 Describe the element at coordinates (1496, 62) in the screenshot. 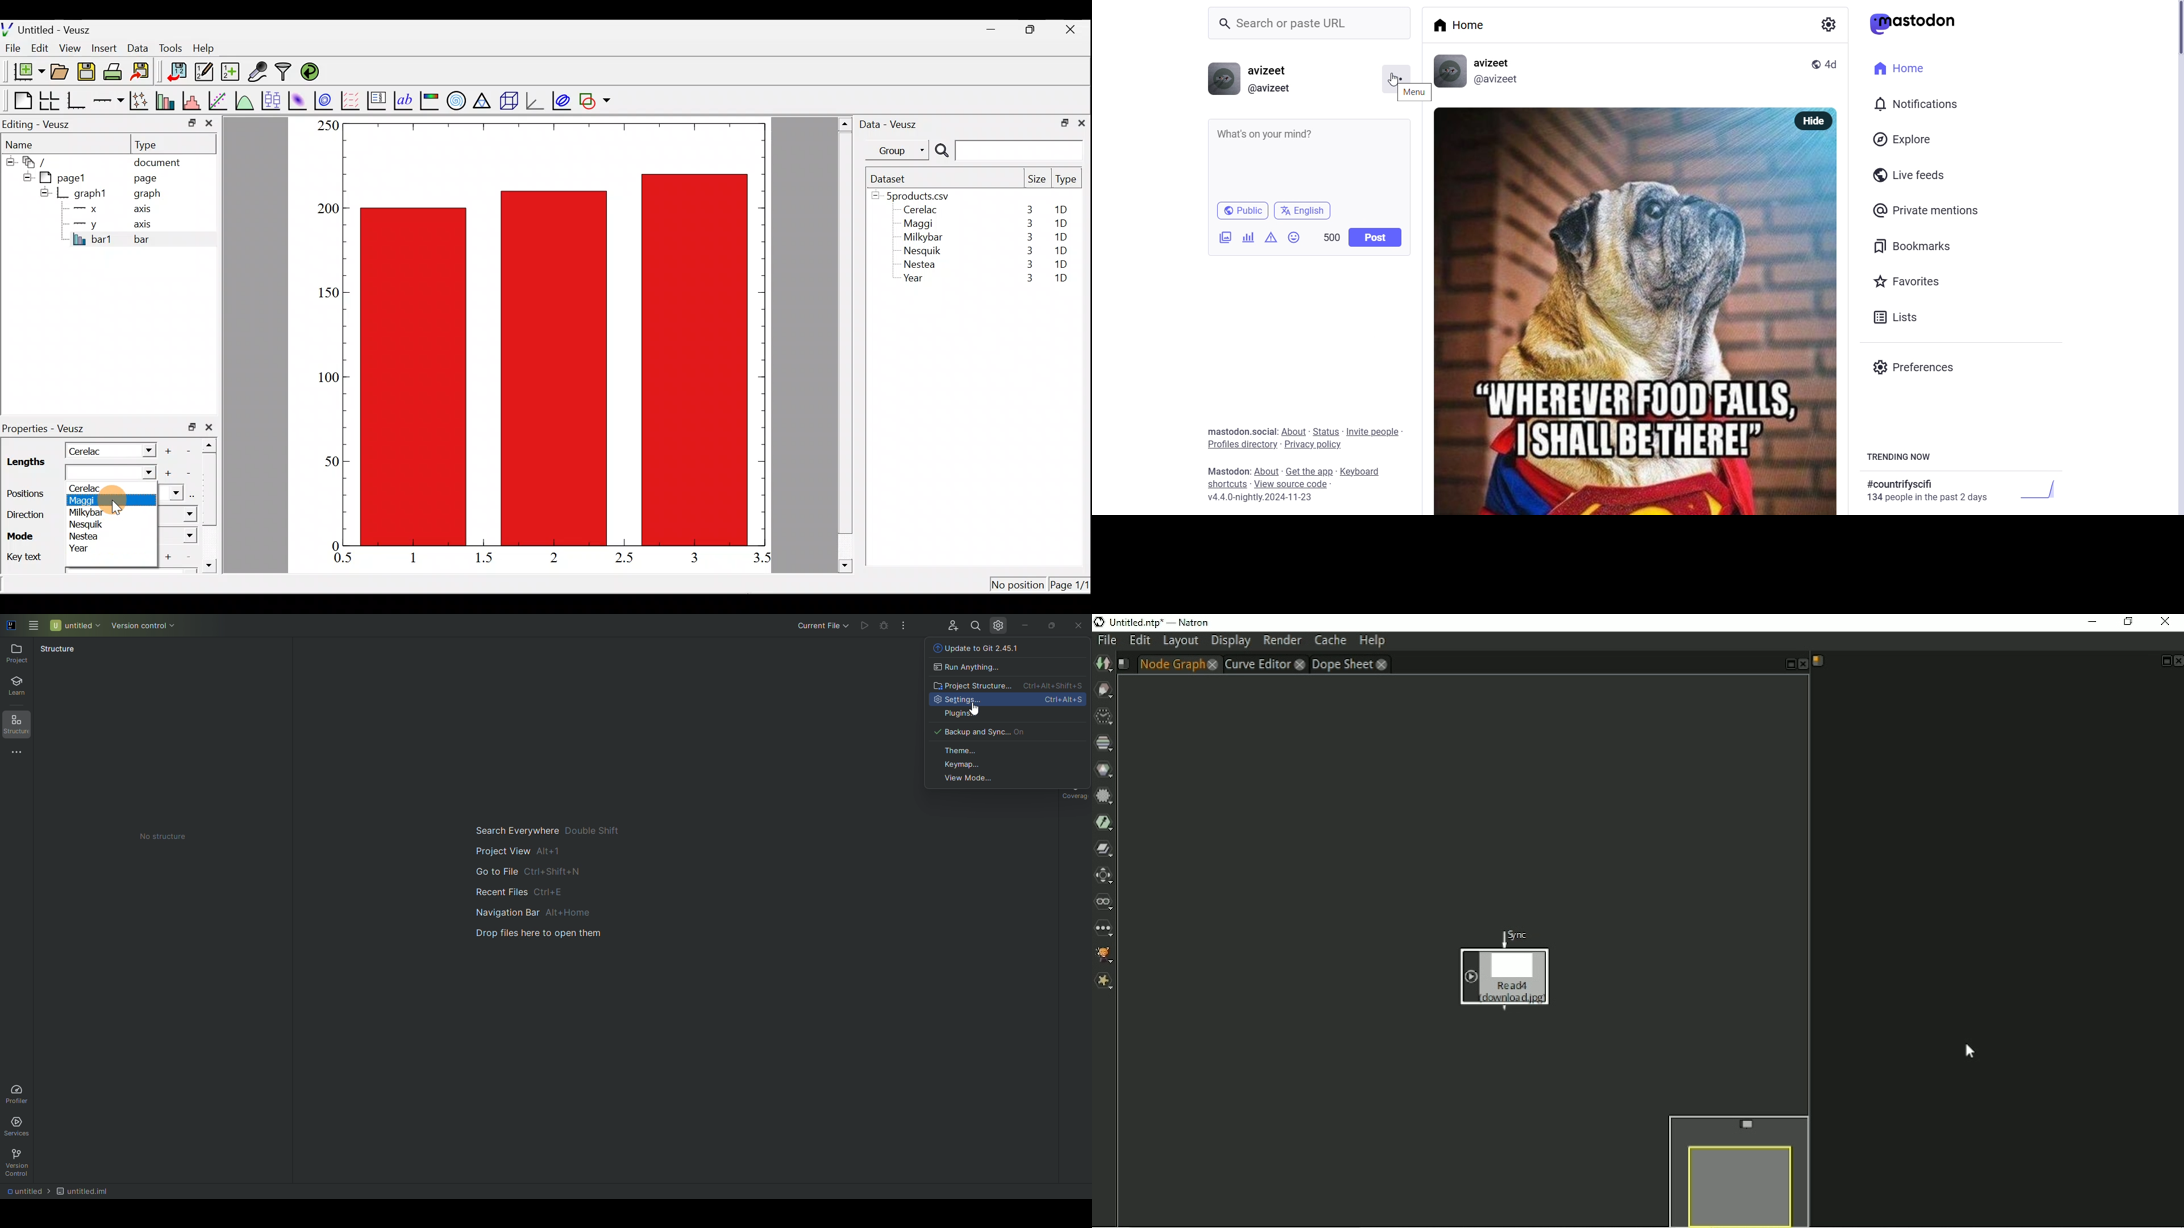

I see `name` at that location.